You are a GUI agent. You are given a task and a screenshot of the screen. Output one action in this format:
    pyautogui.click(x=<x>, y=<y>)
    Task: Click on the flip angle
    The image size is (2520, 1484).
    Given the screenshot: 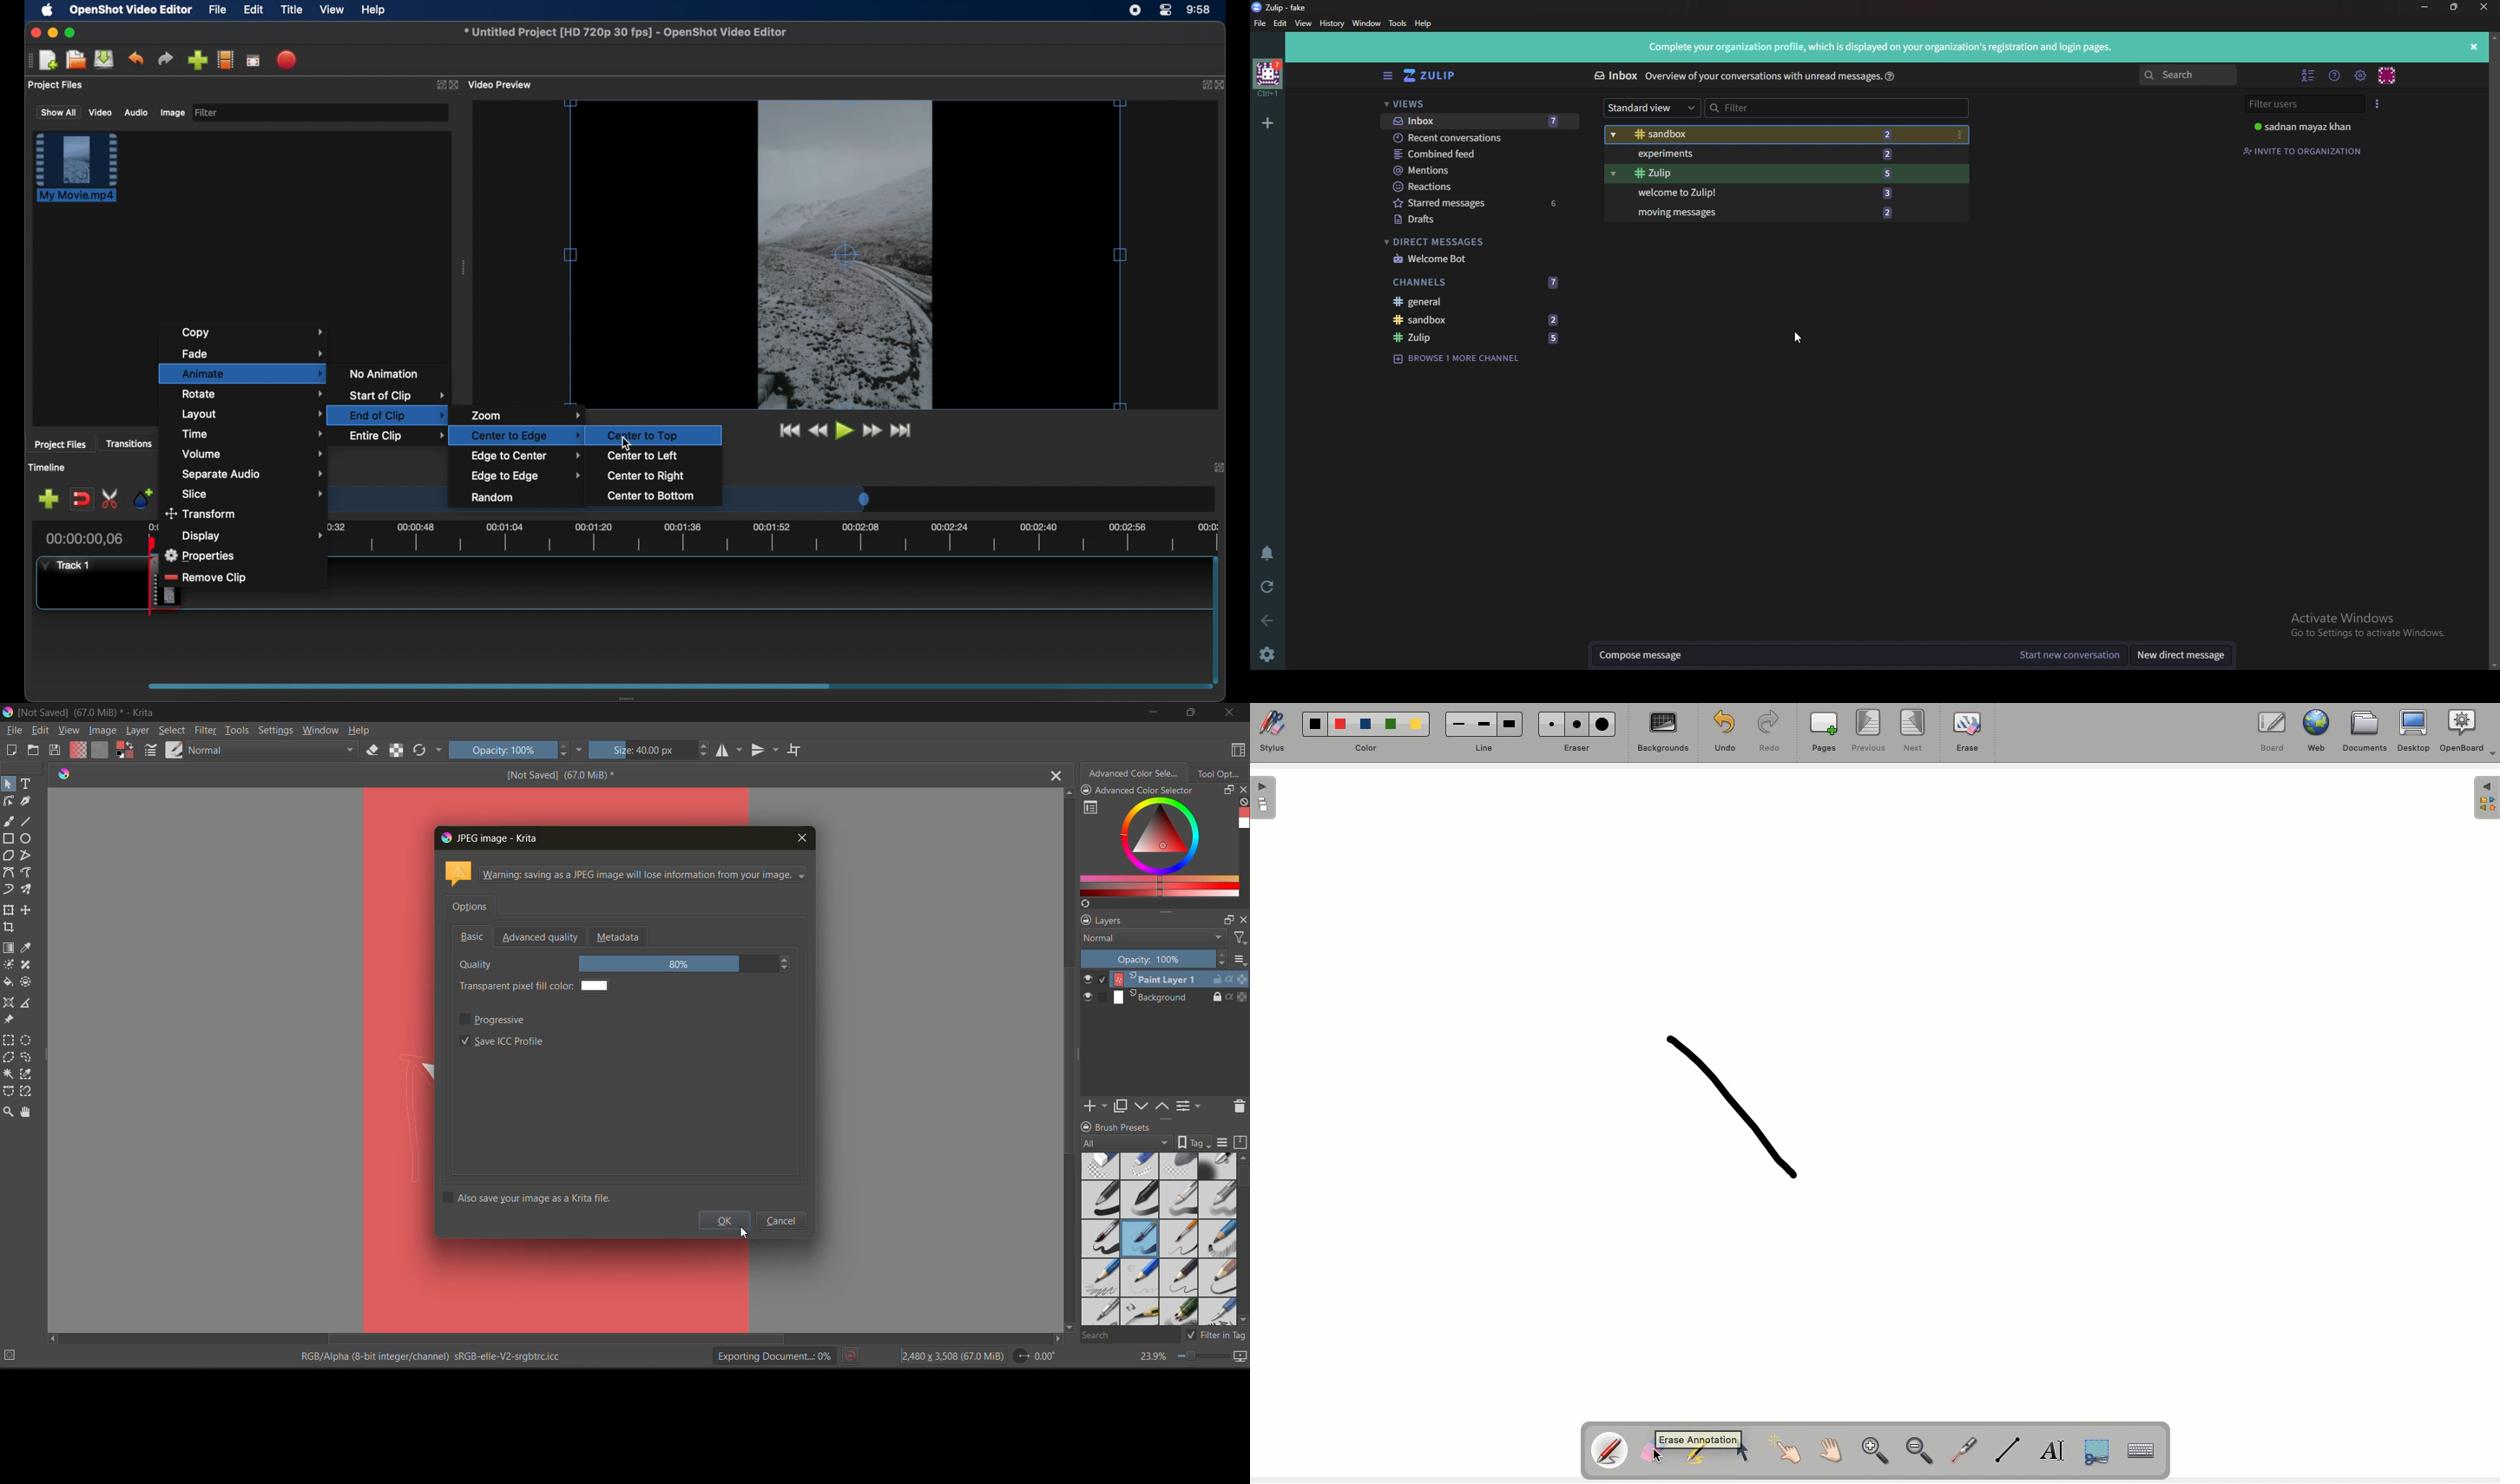 What is the action you would take?
    pyautogui.click(x=1034, y=1356)
    